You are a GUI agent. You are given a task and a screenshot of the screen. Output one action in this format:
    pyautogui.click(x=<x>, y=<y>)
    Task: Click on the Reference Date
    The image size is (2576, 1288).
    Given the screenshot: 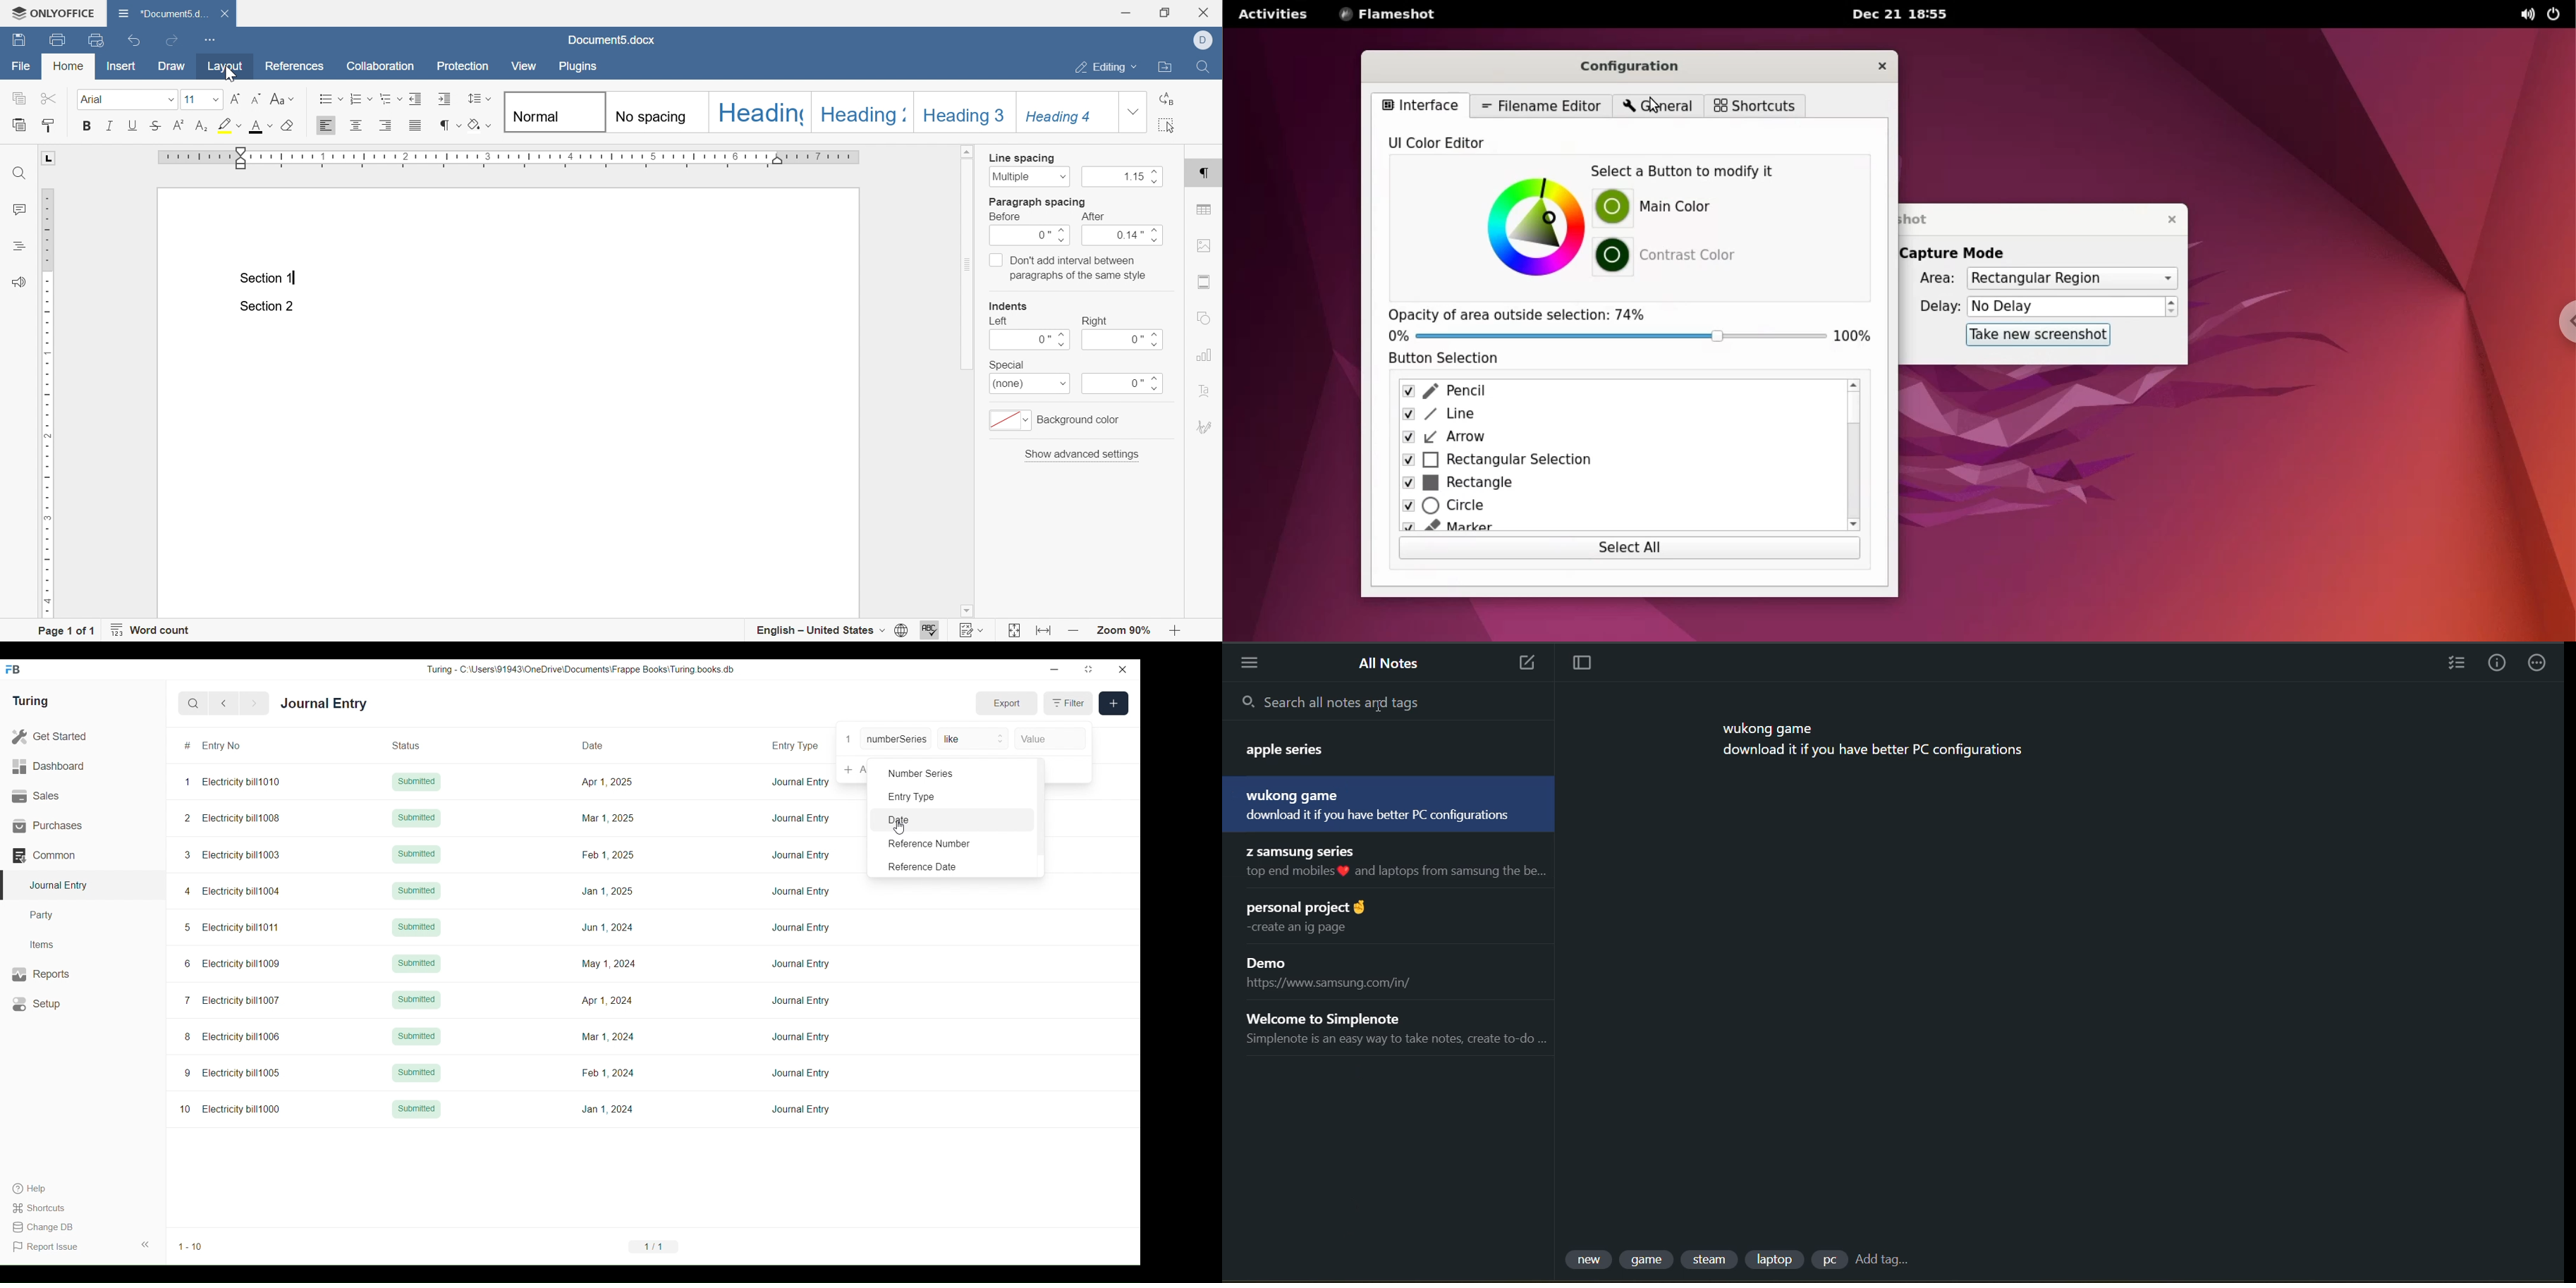 What is the action you would take?
    pyautogui.click(x=953, y=866)
    